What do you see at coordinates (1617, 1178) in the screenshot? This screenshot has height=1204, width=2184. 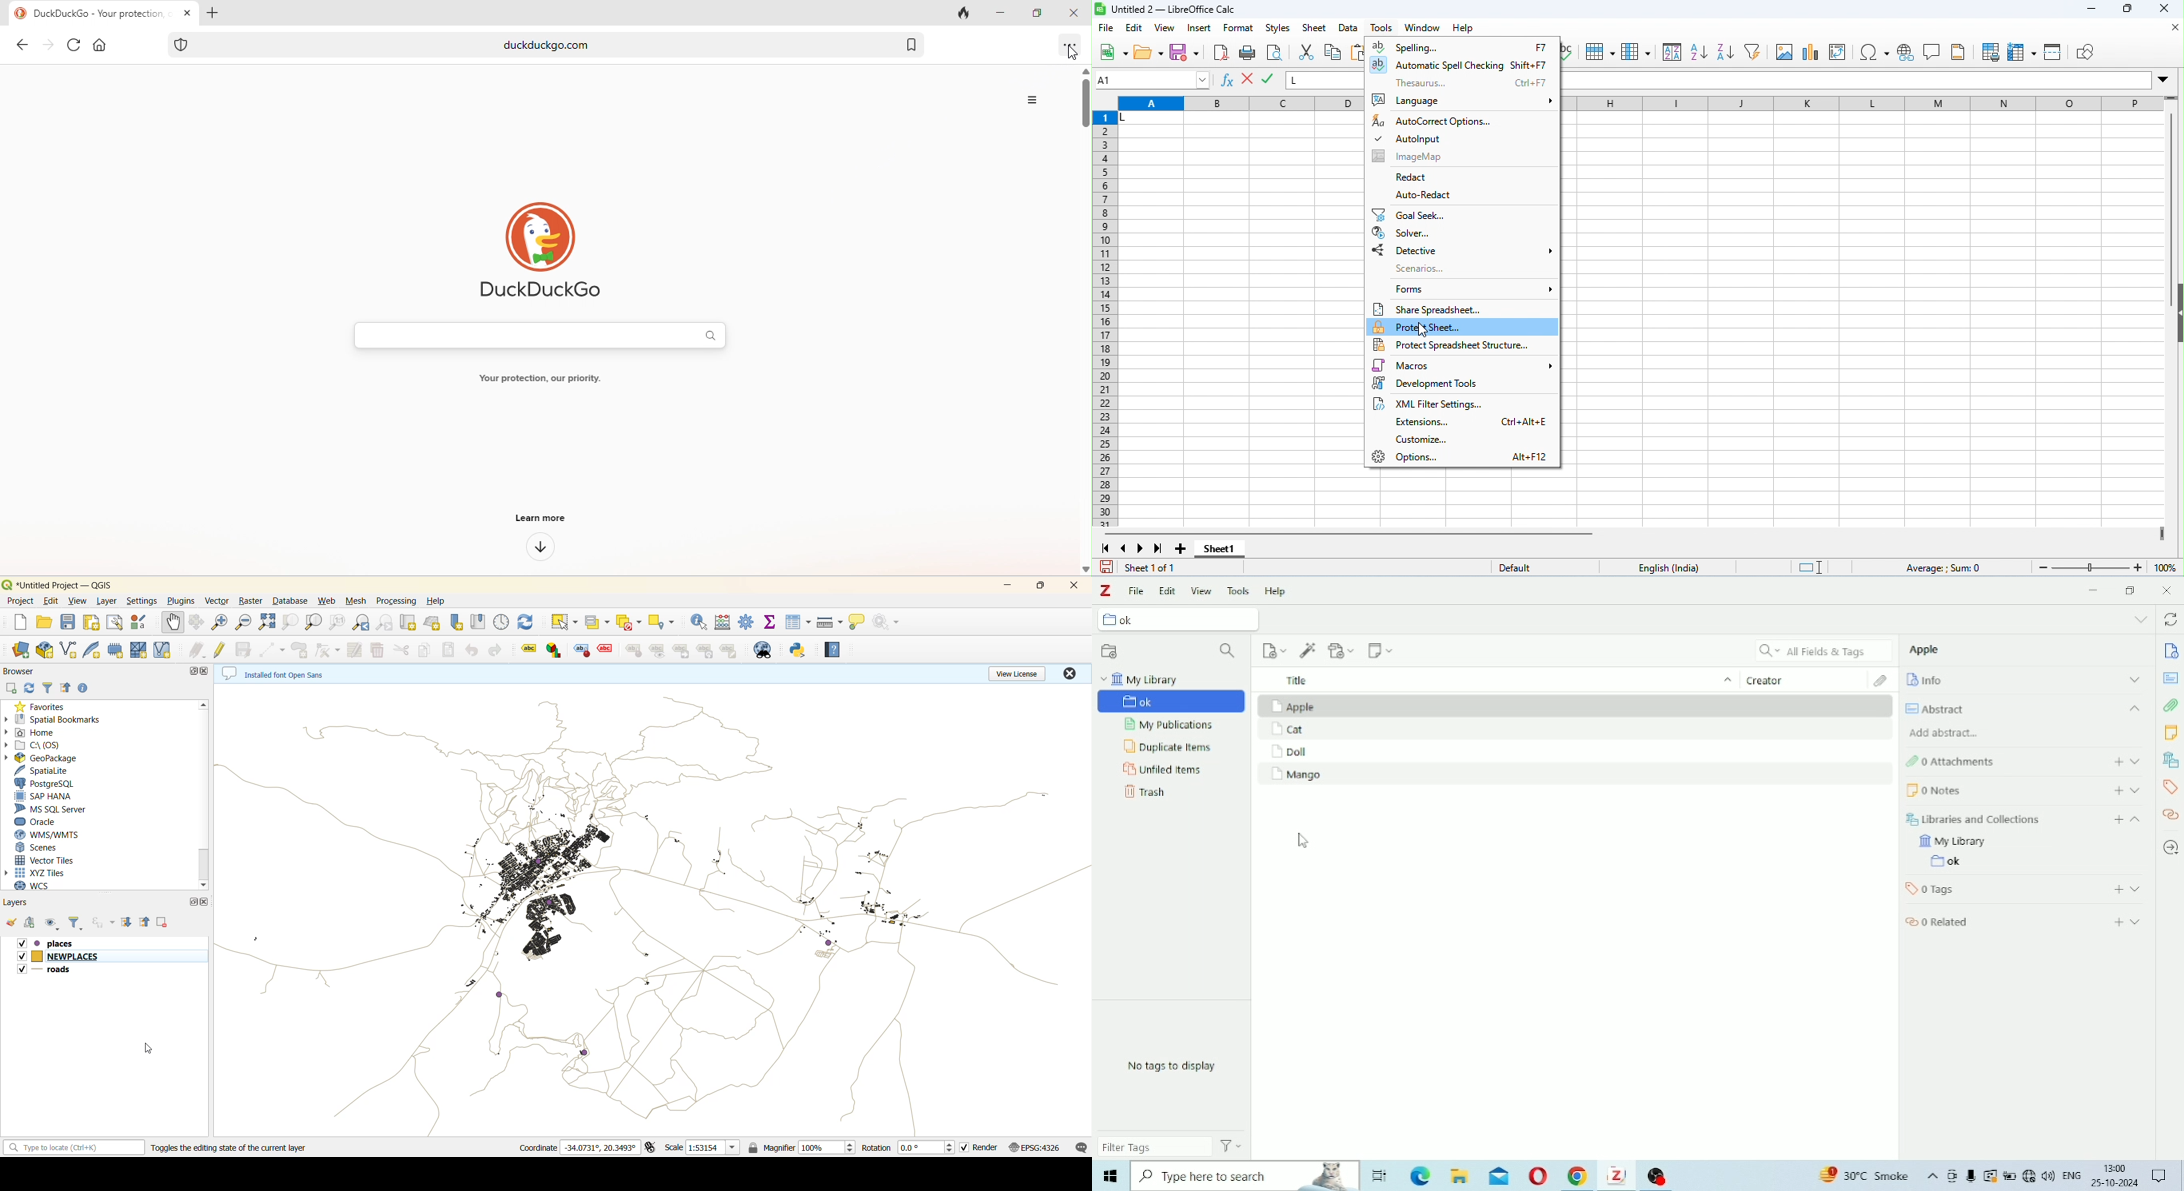 I see `` at bounding box center [1617, 1178].